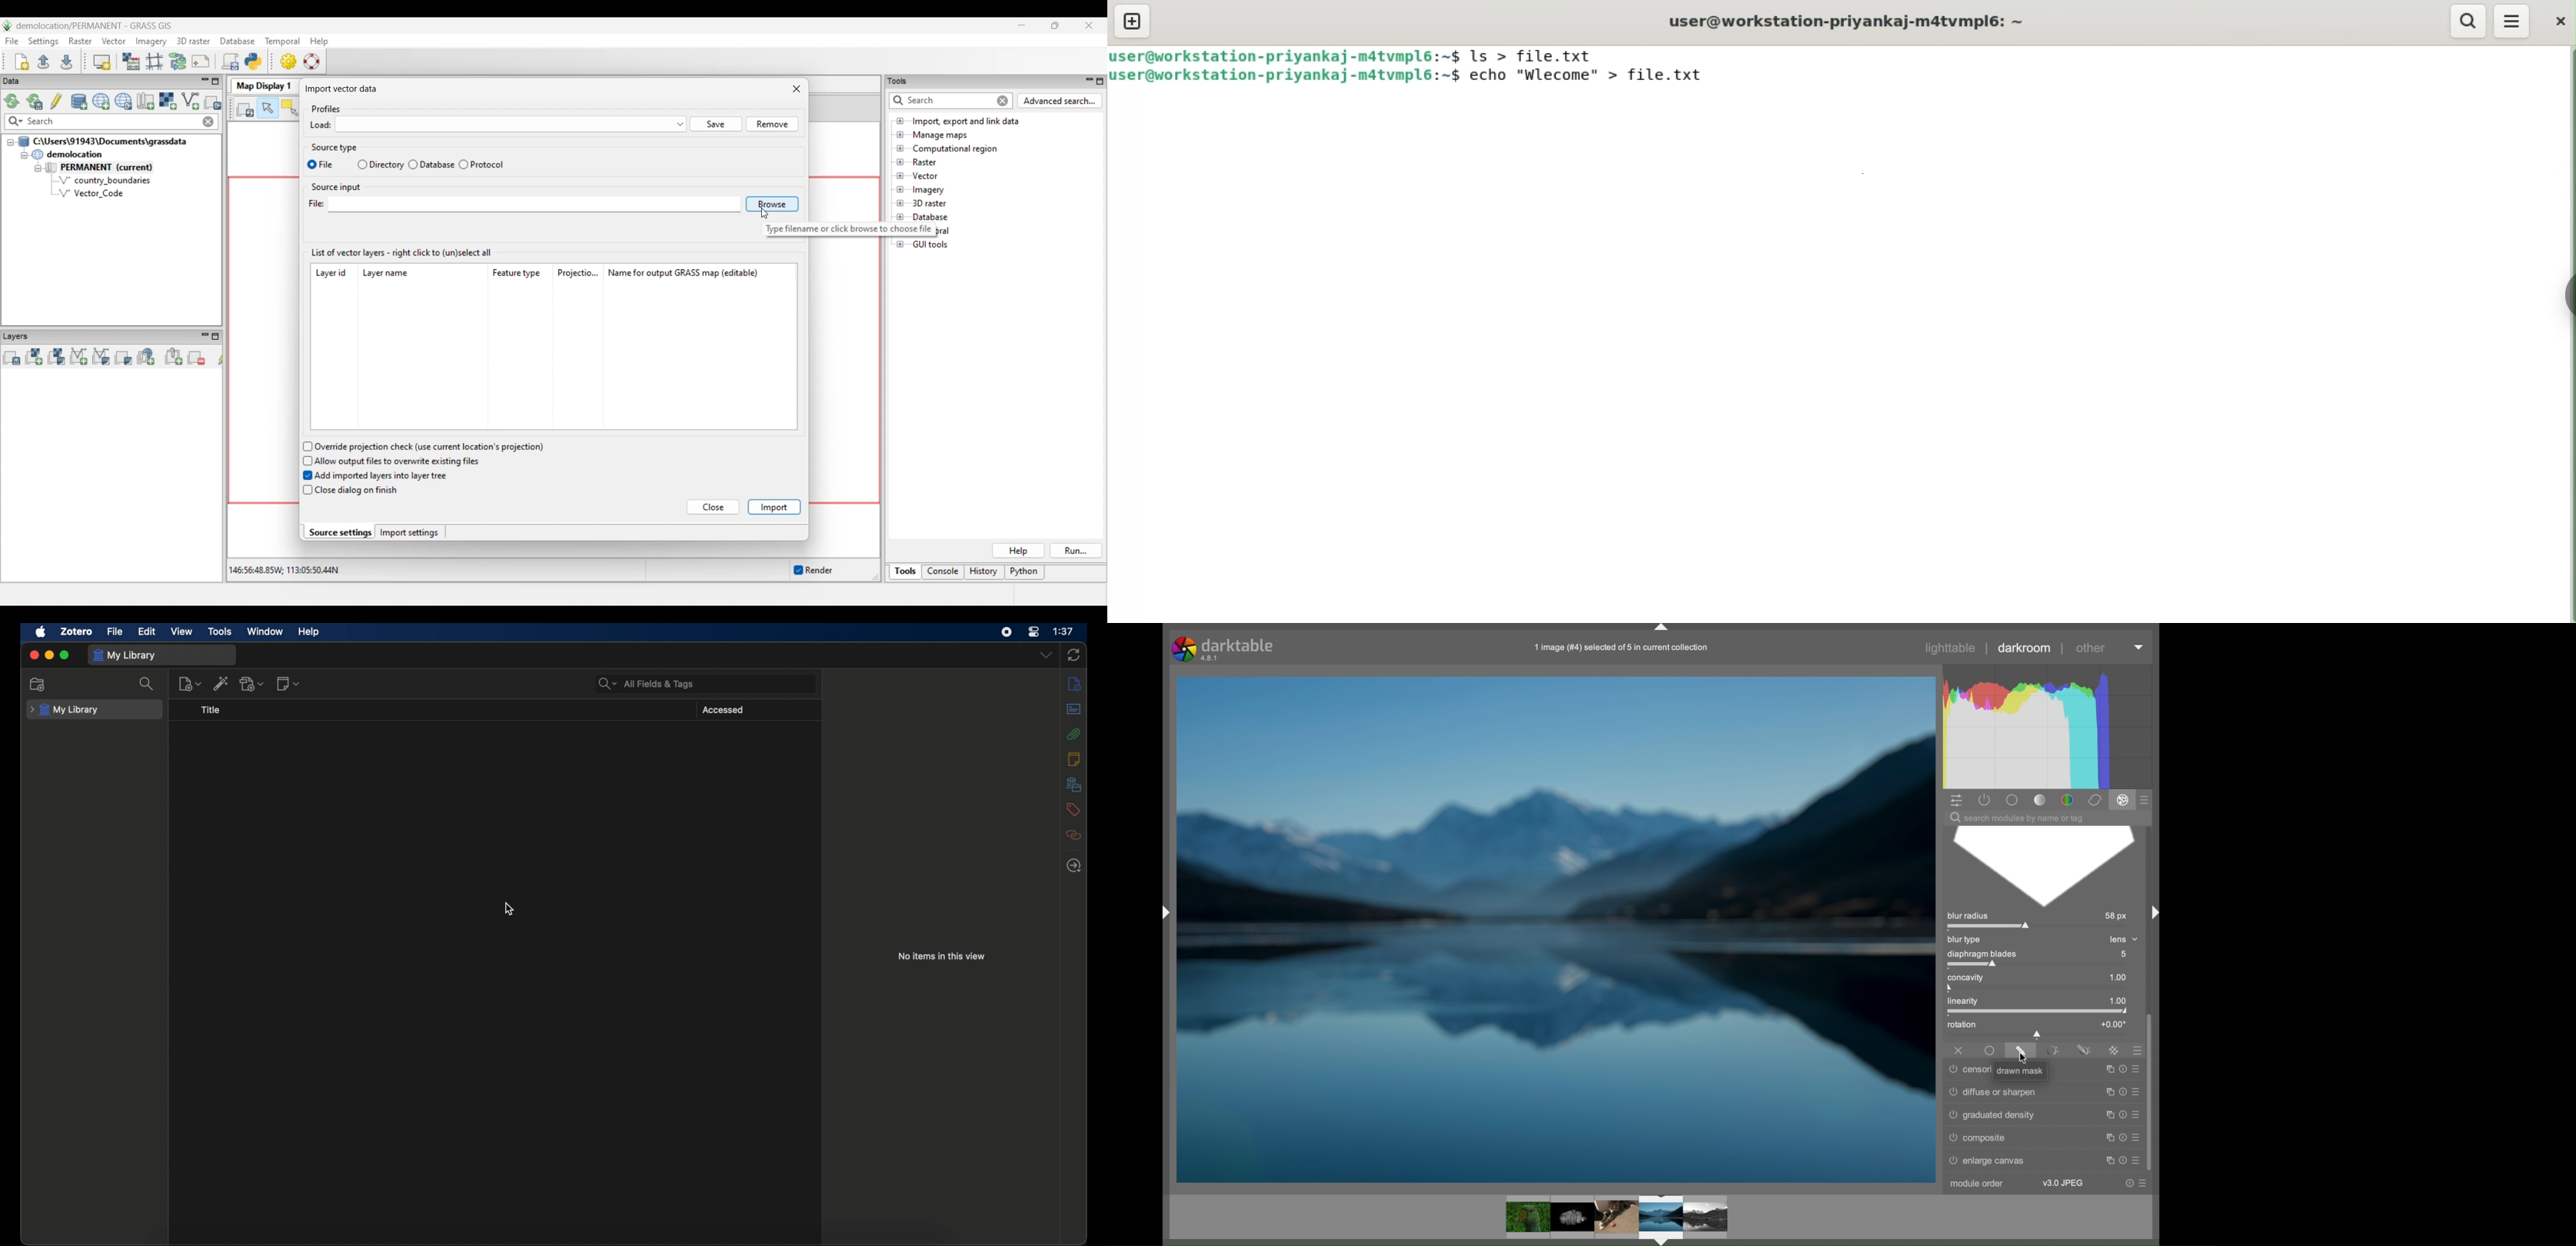 This screenshot has width=2576, height=1260. Describe the element at coordinates (115, 631) in the screenshot. I see `file` at that location.